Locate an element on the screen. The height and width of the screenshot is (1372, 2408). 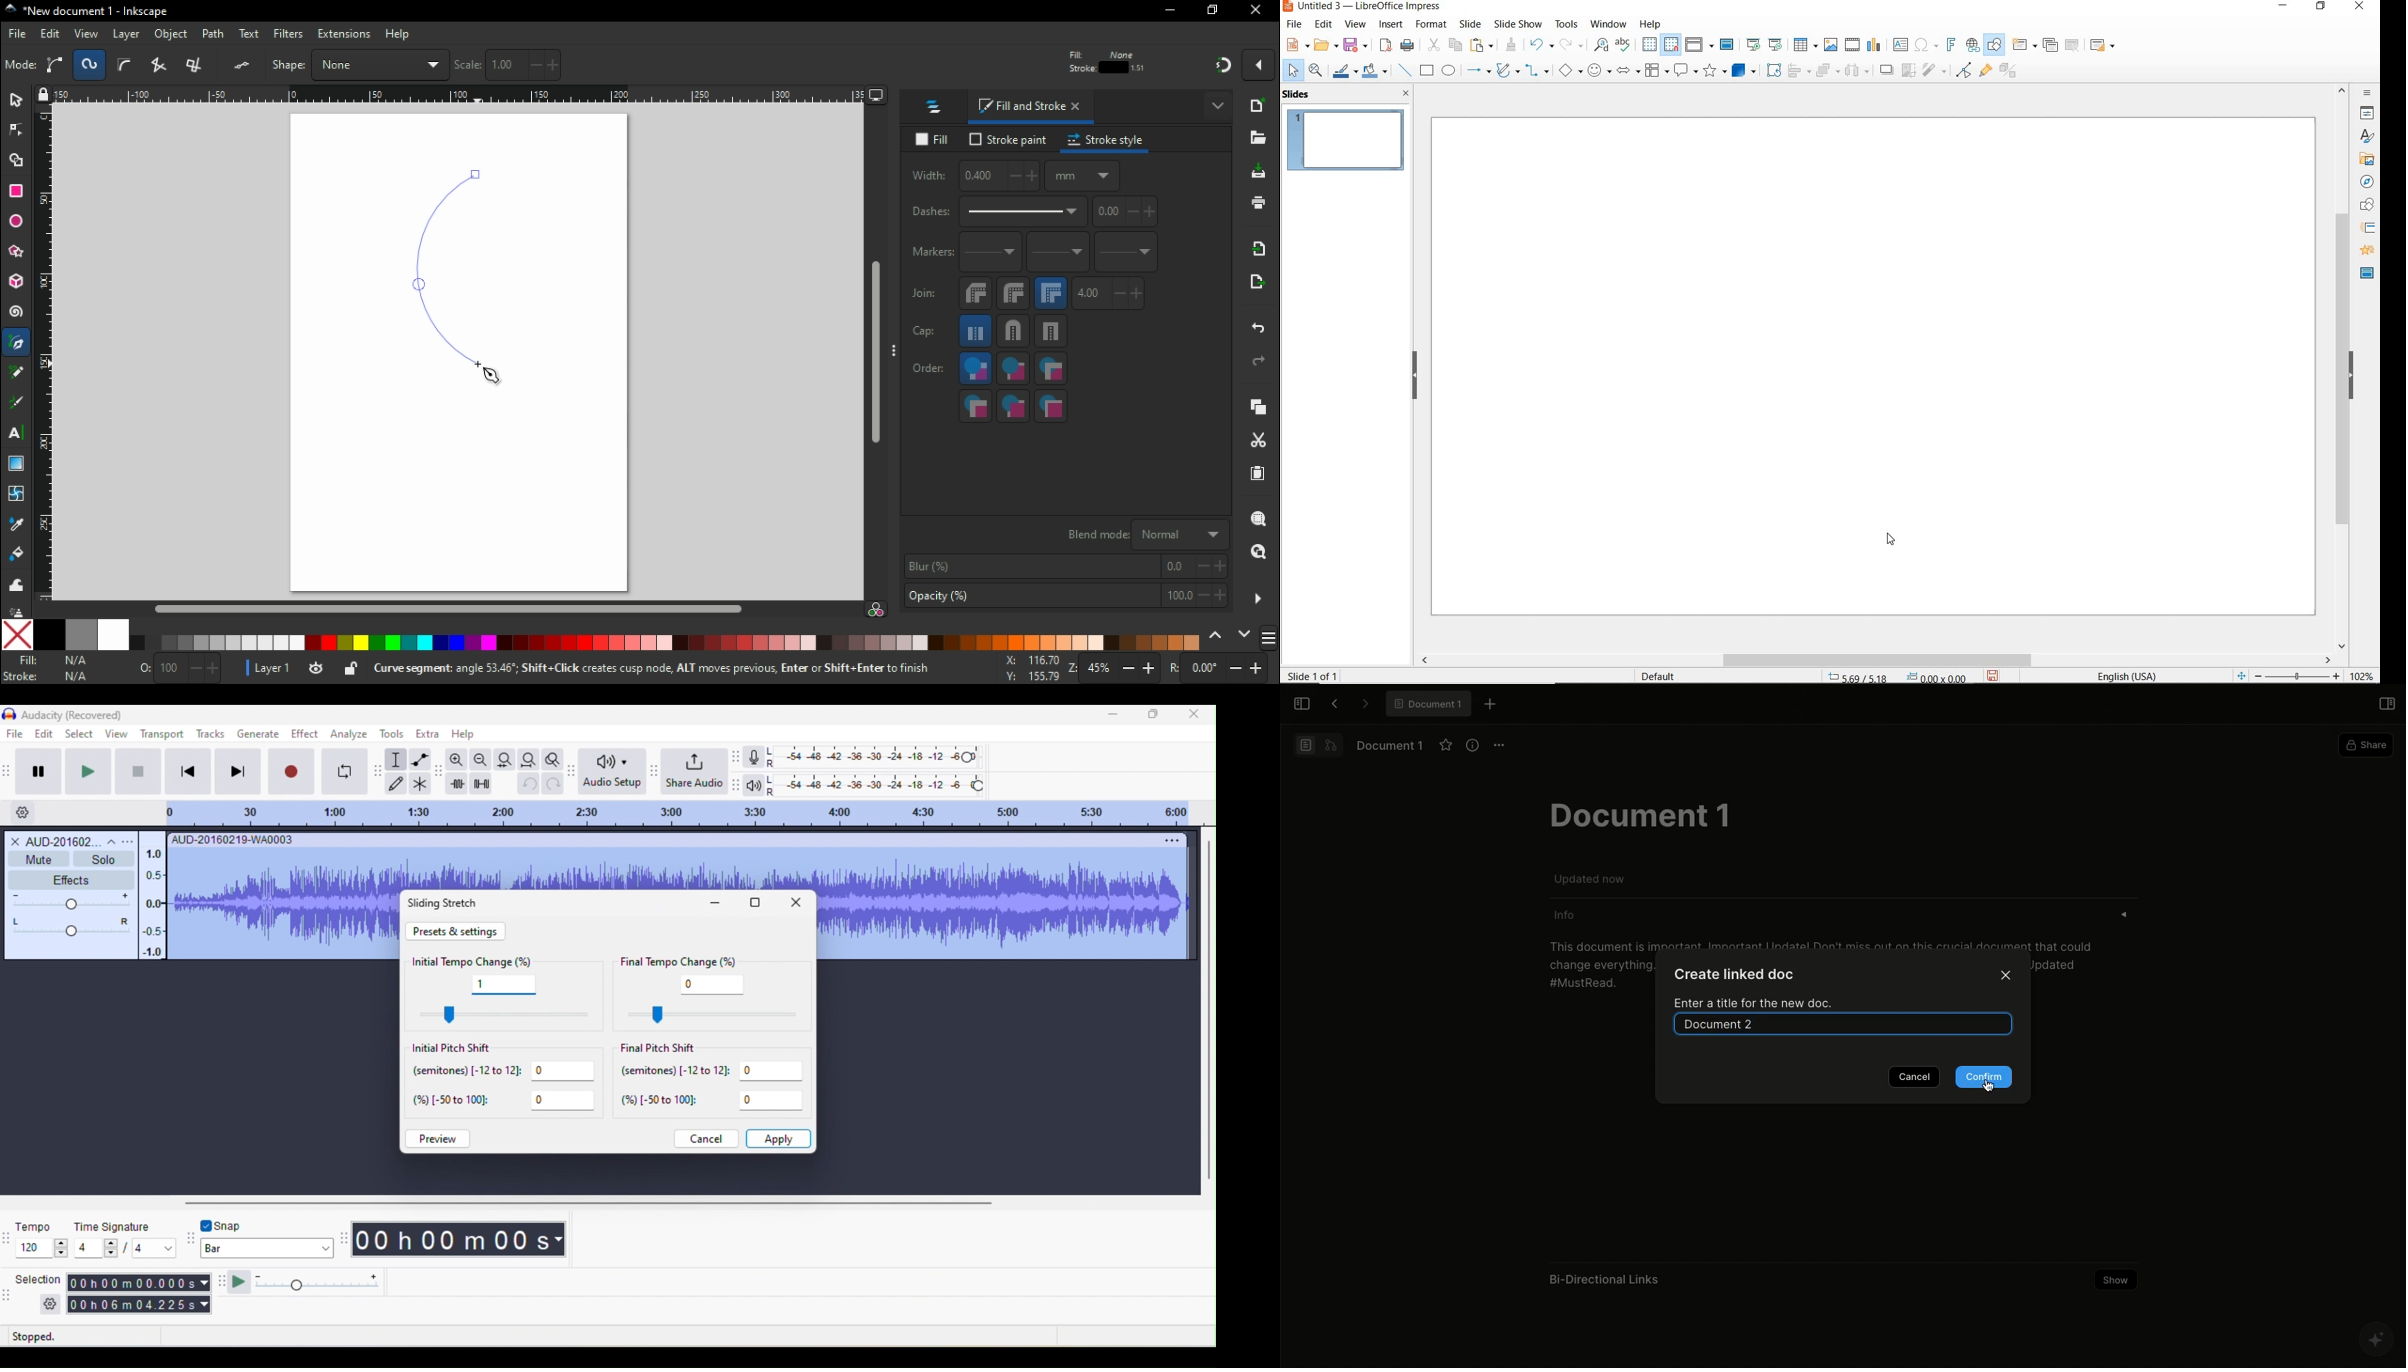
markers, fills, stroke is located at coordinates (976, 408).